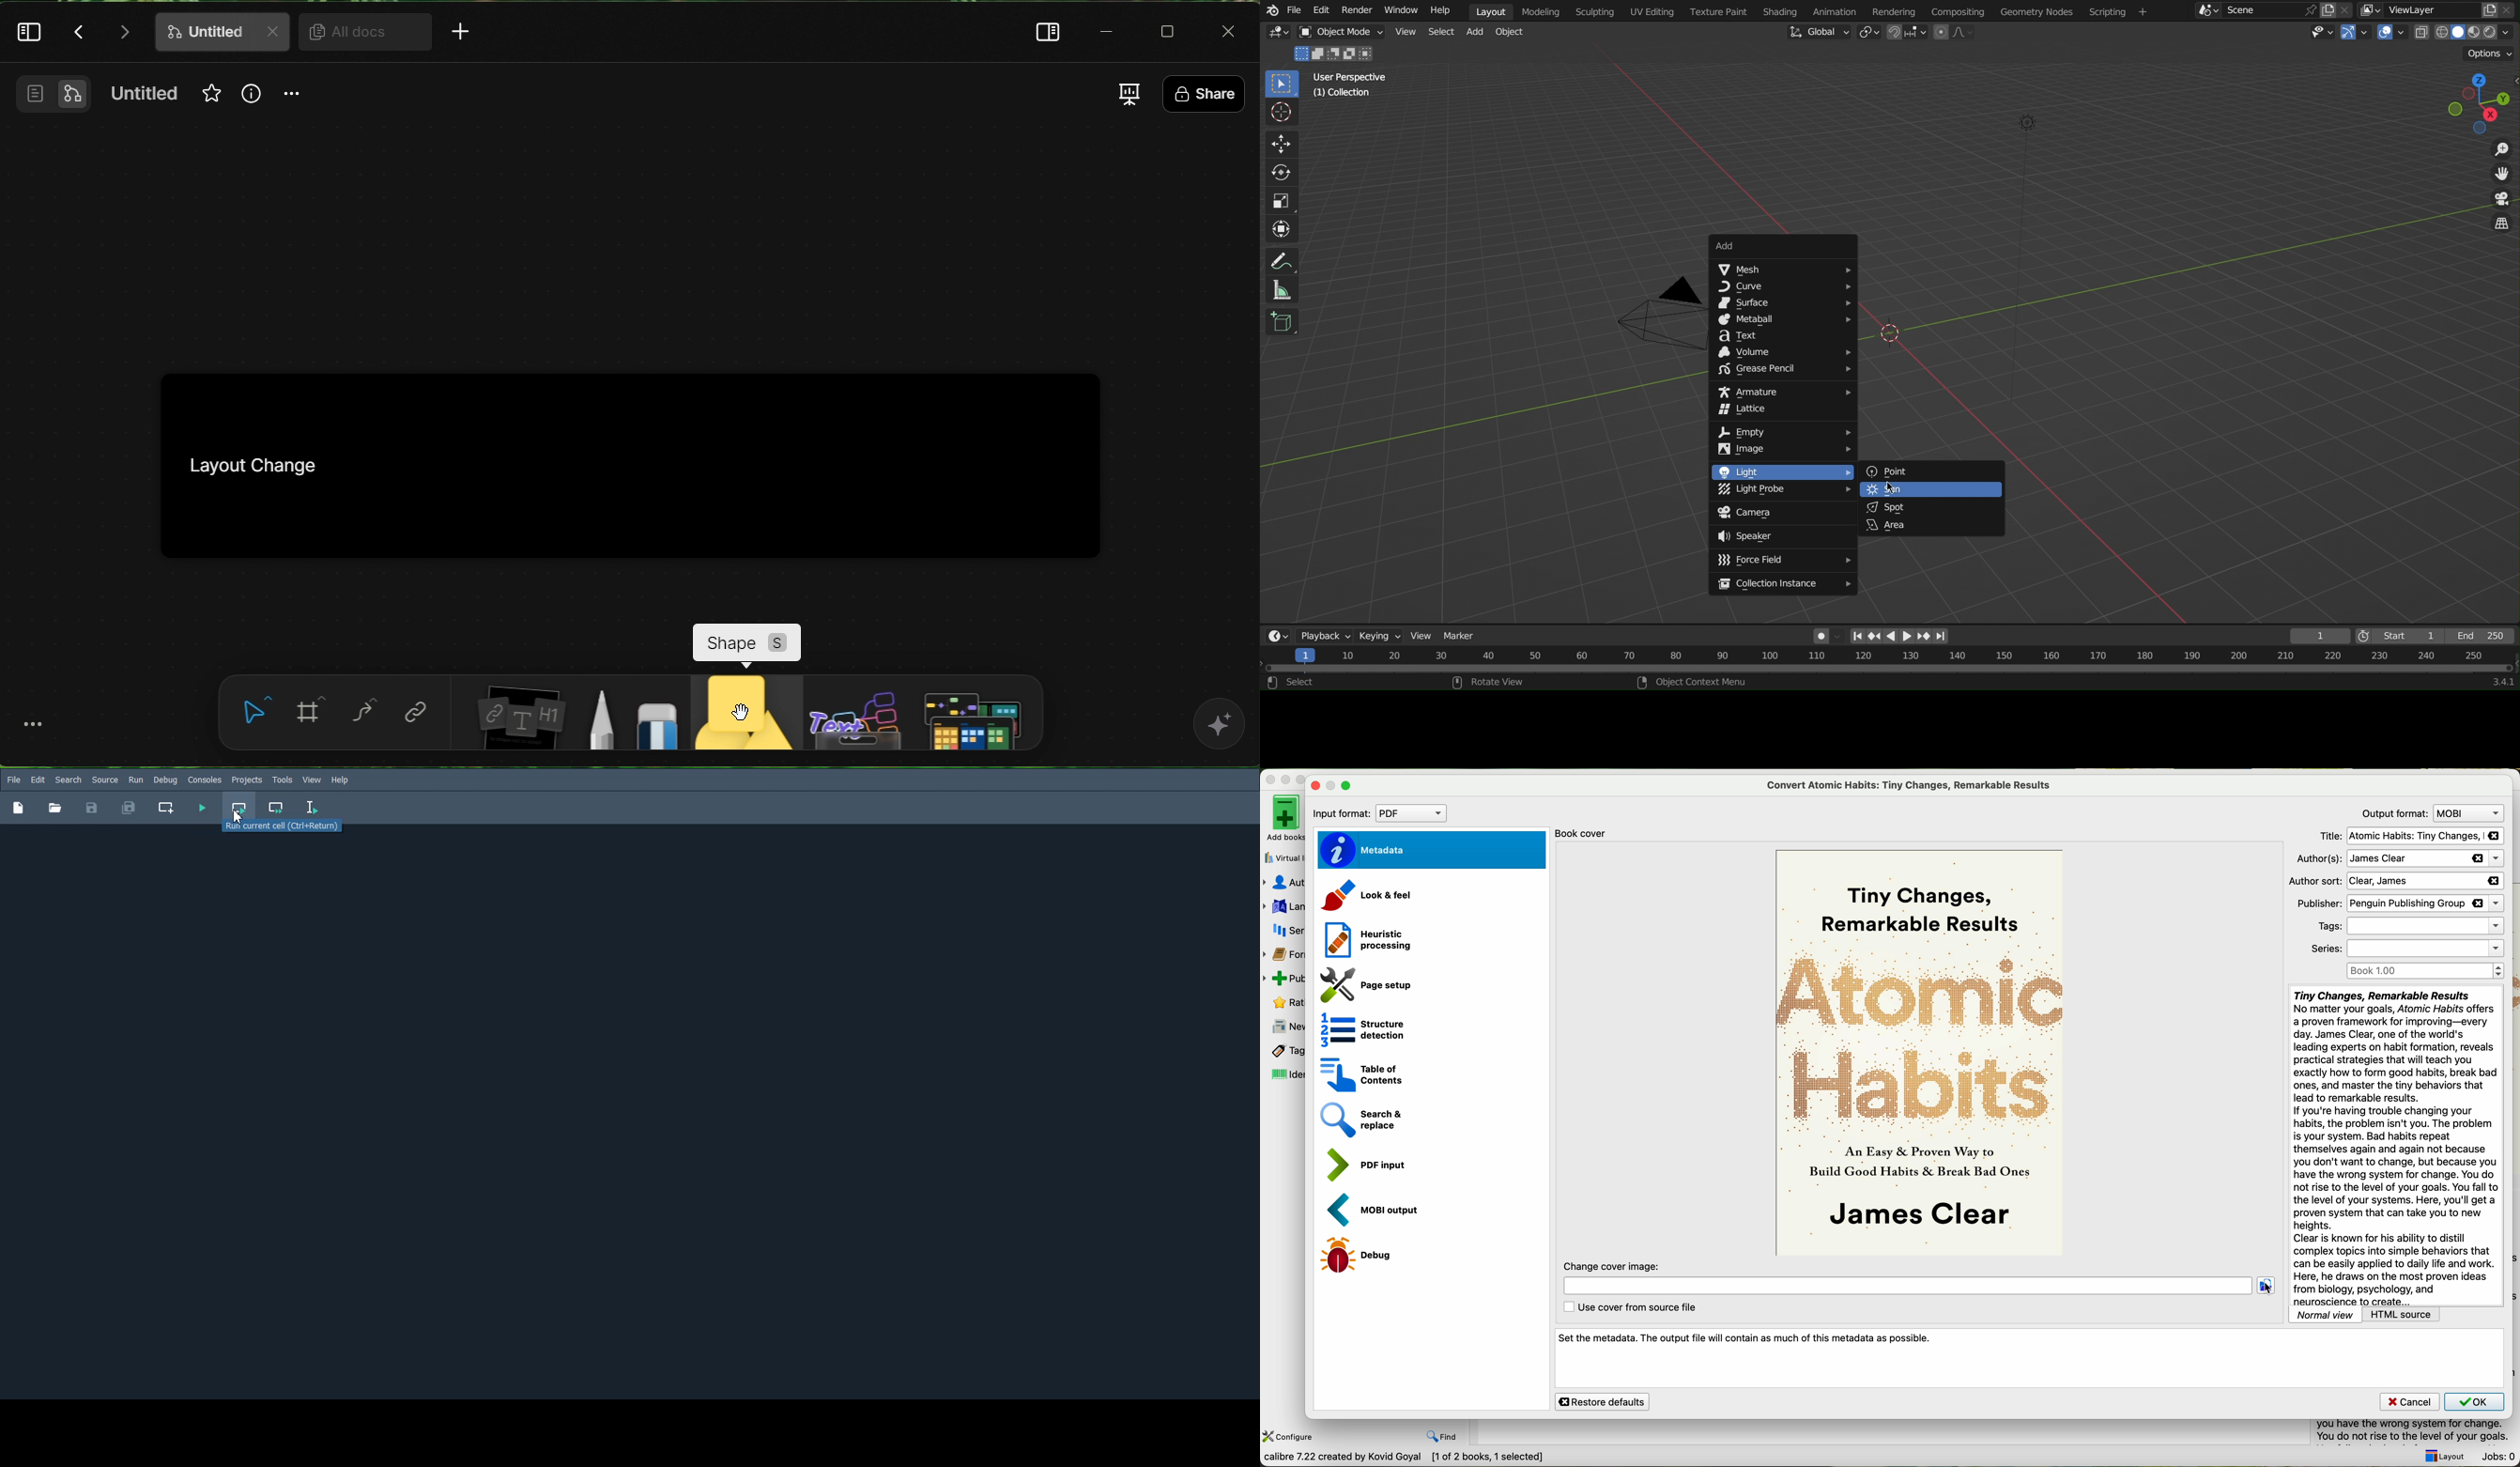 The width and height of the screenshot is (2520, 1484). I want to click on Debug, so click(165, 779).